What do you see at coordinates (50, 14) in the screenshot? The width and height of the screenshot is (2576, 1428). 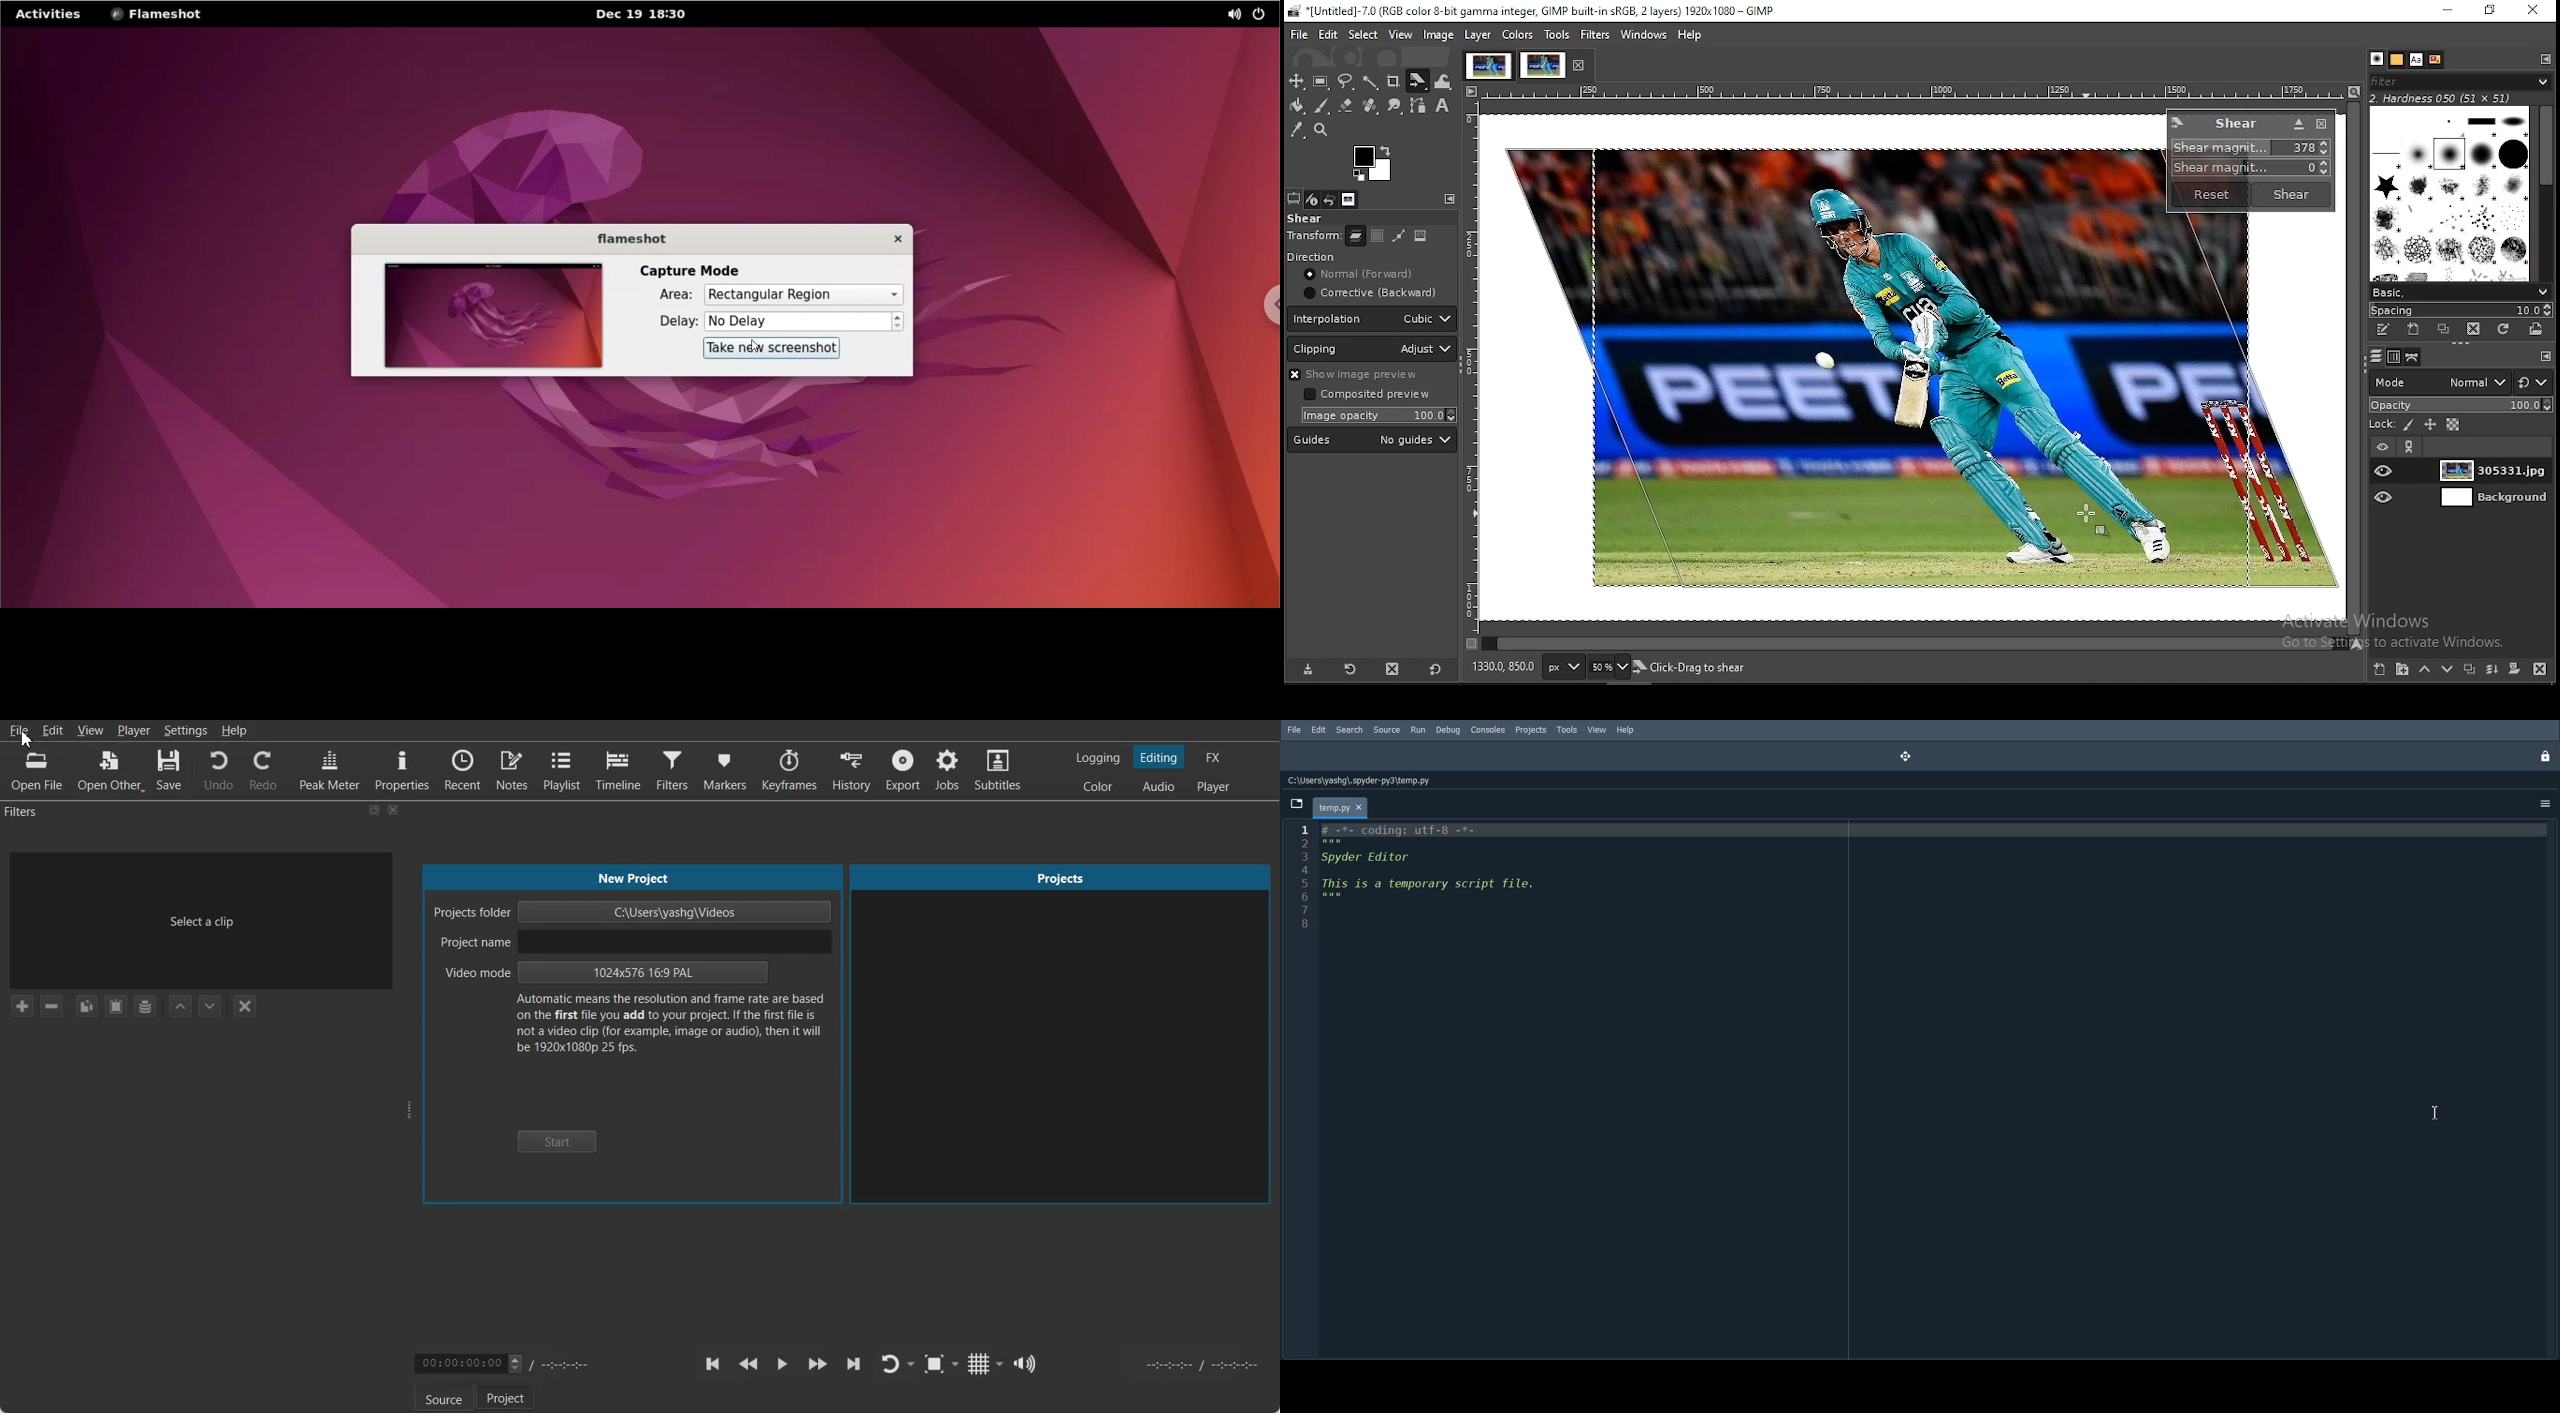 I see `activities` at bounding box center [50, 14].